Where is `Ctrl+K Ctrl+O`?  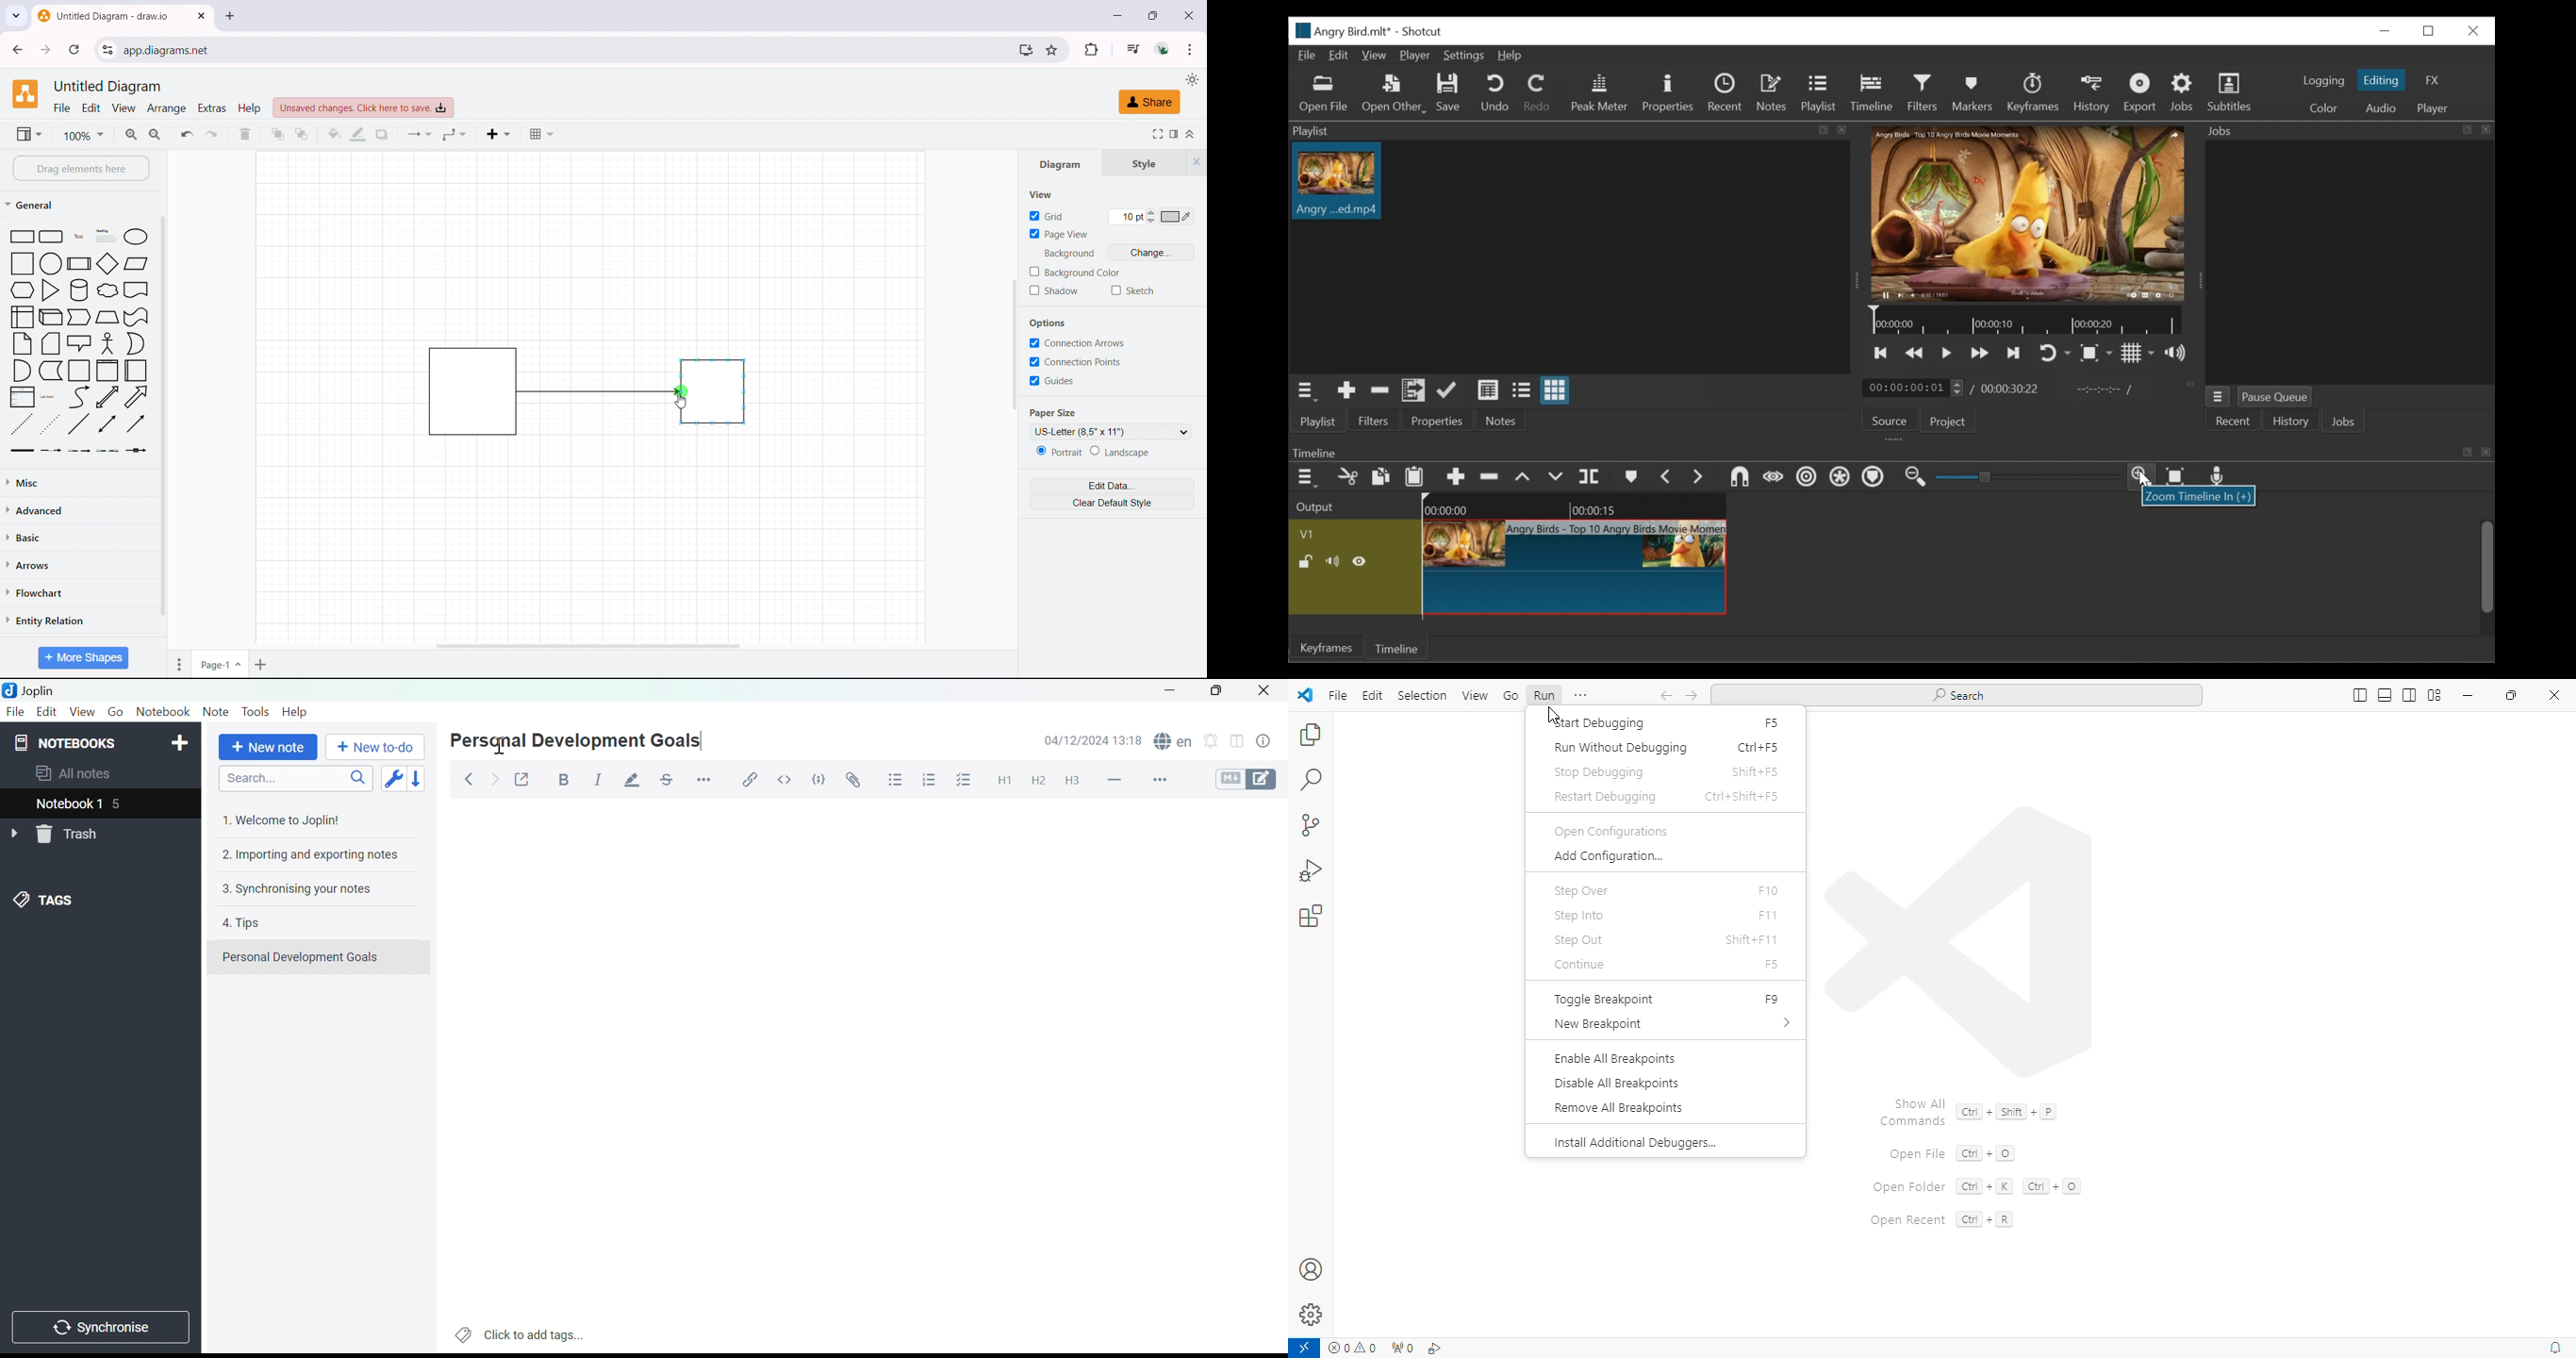 Ctrl+K Ctrl+O is located at coordinates (2017, 1185).